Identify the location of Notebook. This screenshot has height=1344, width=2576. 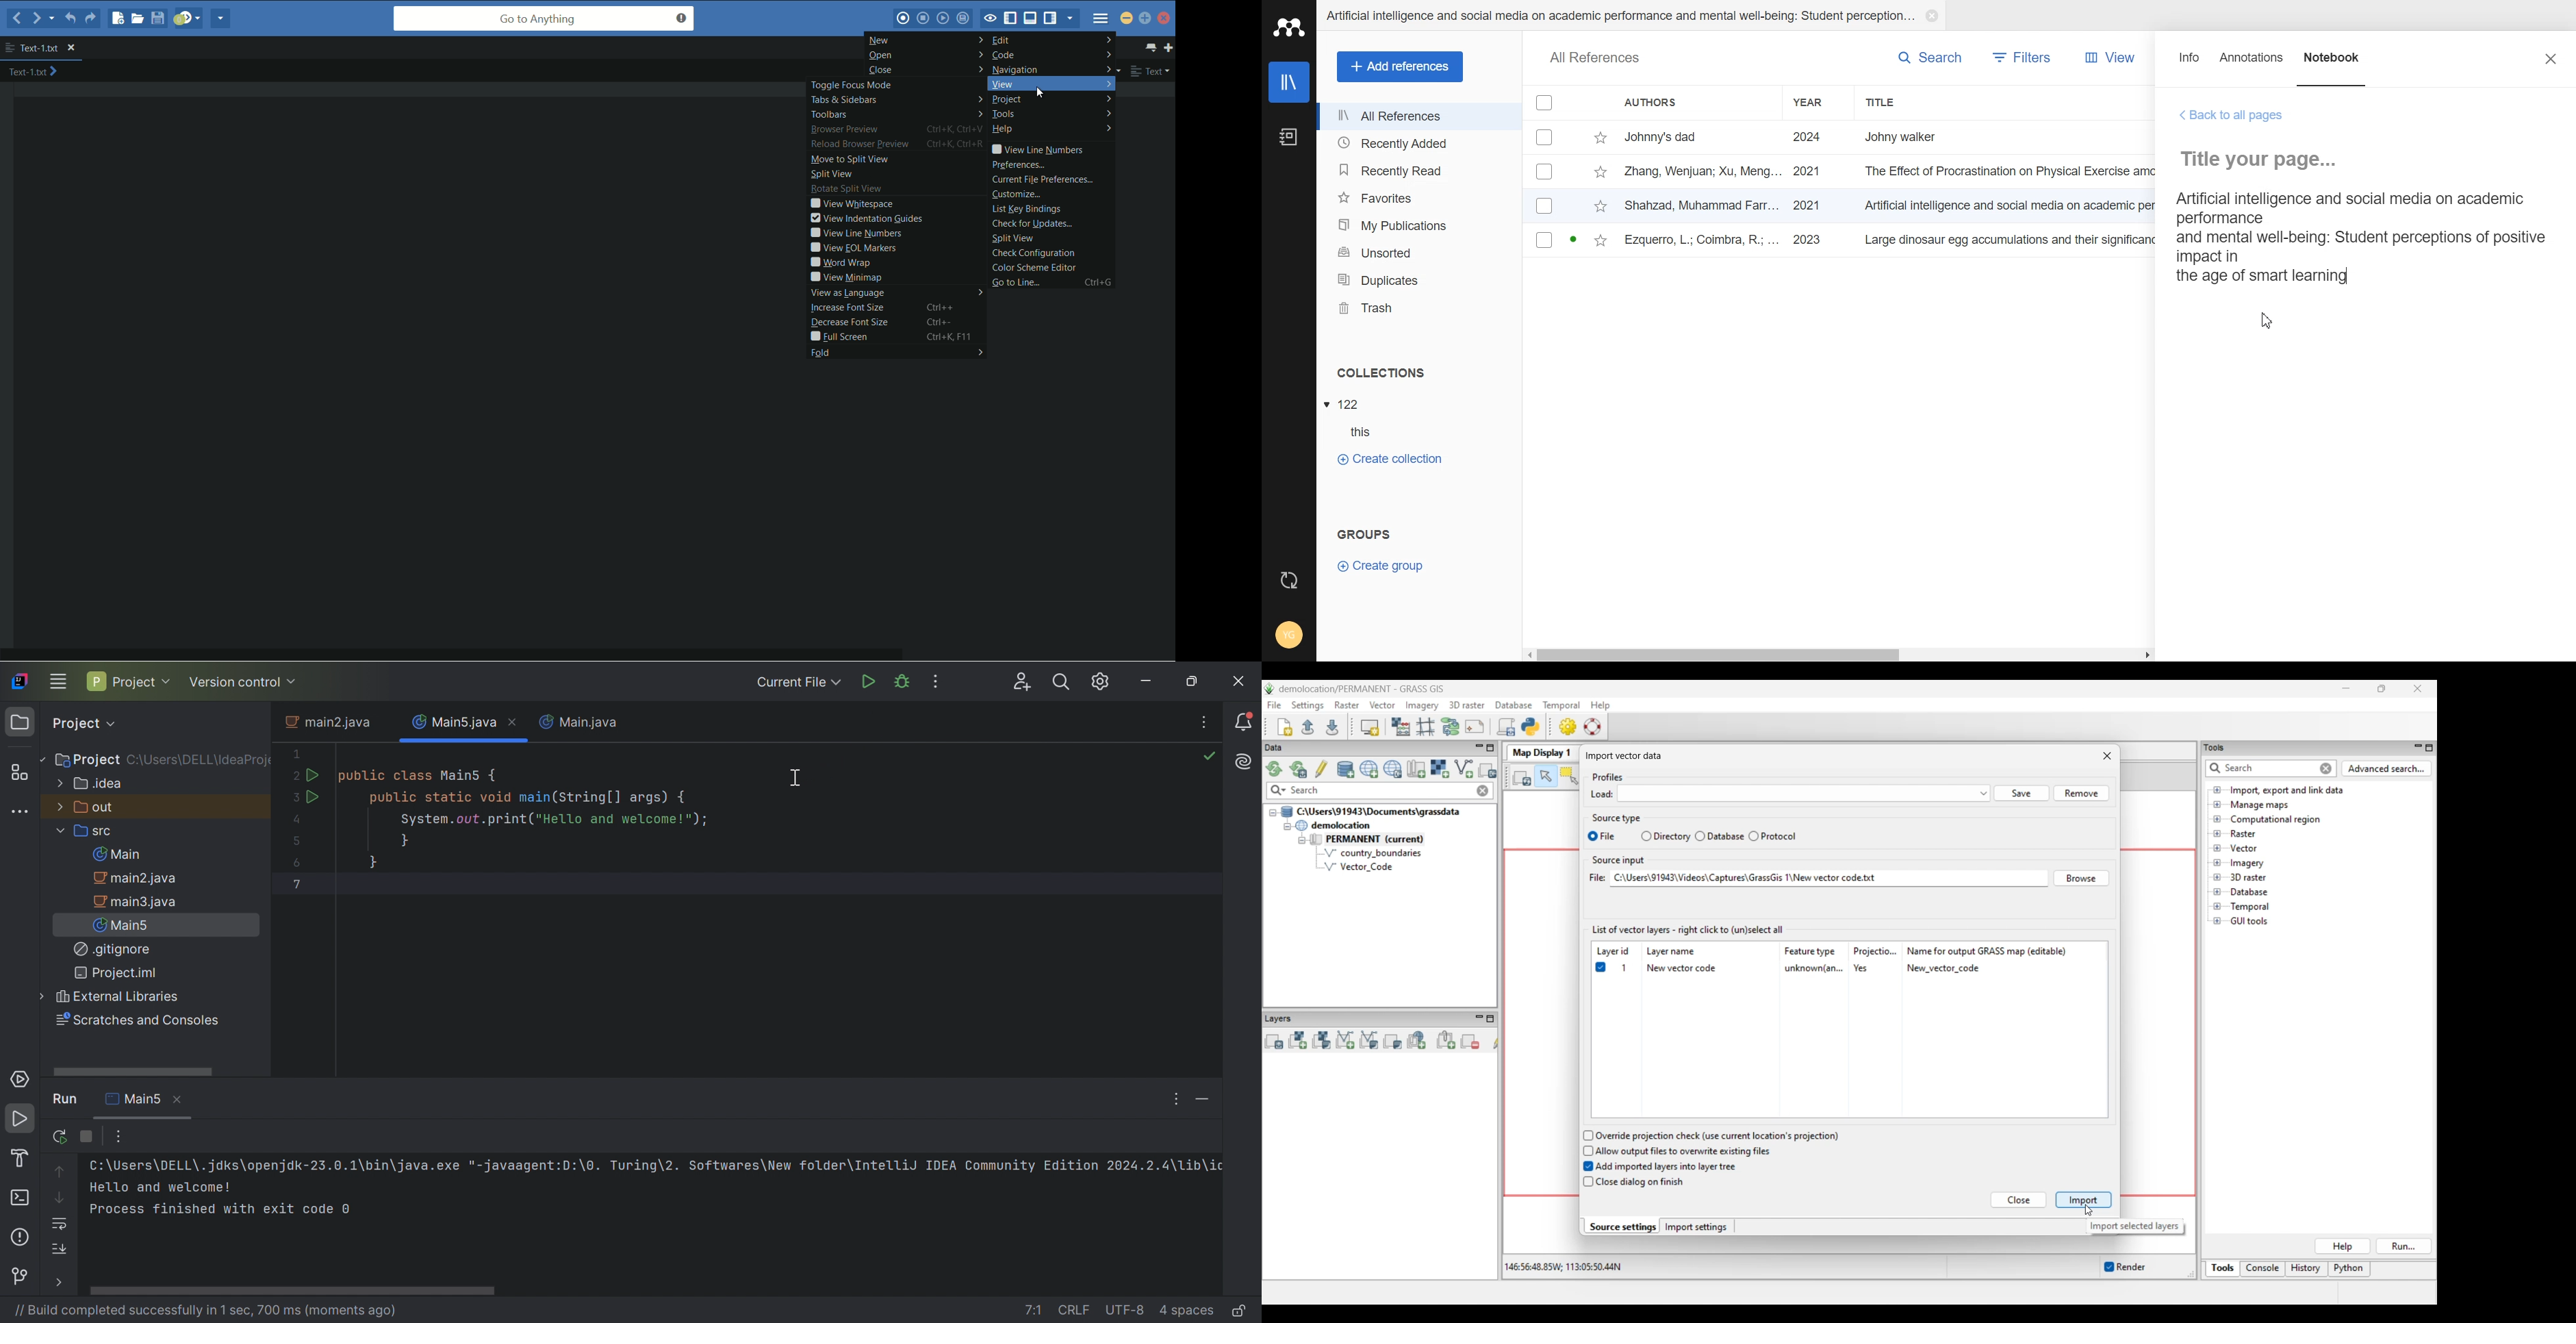
(1288, 138).